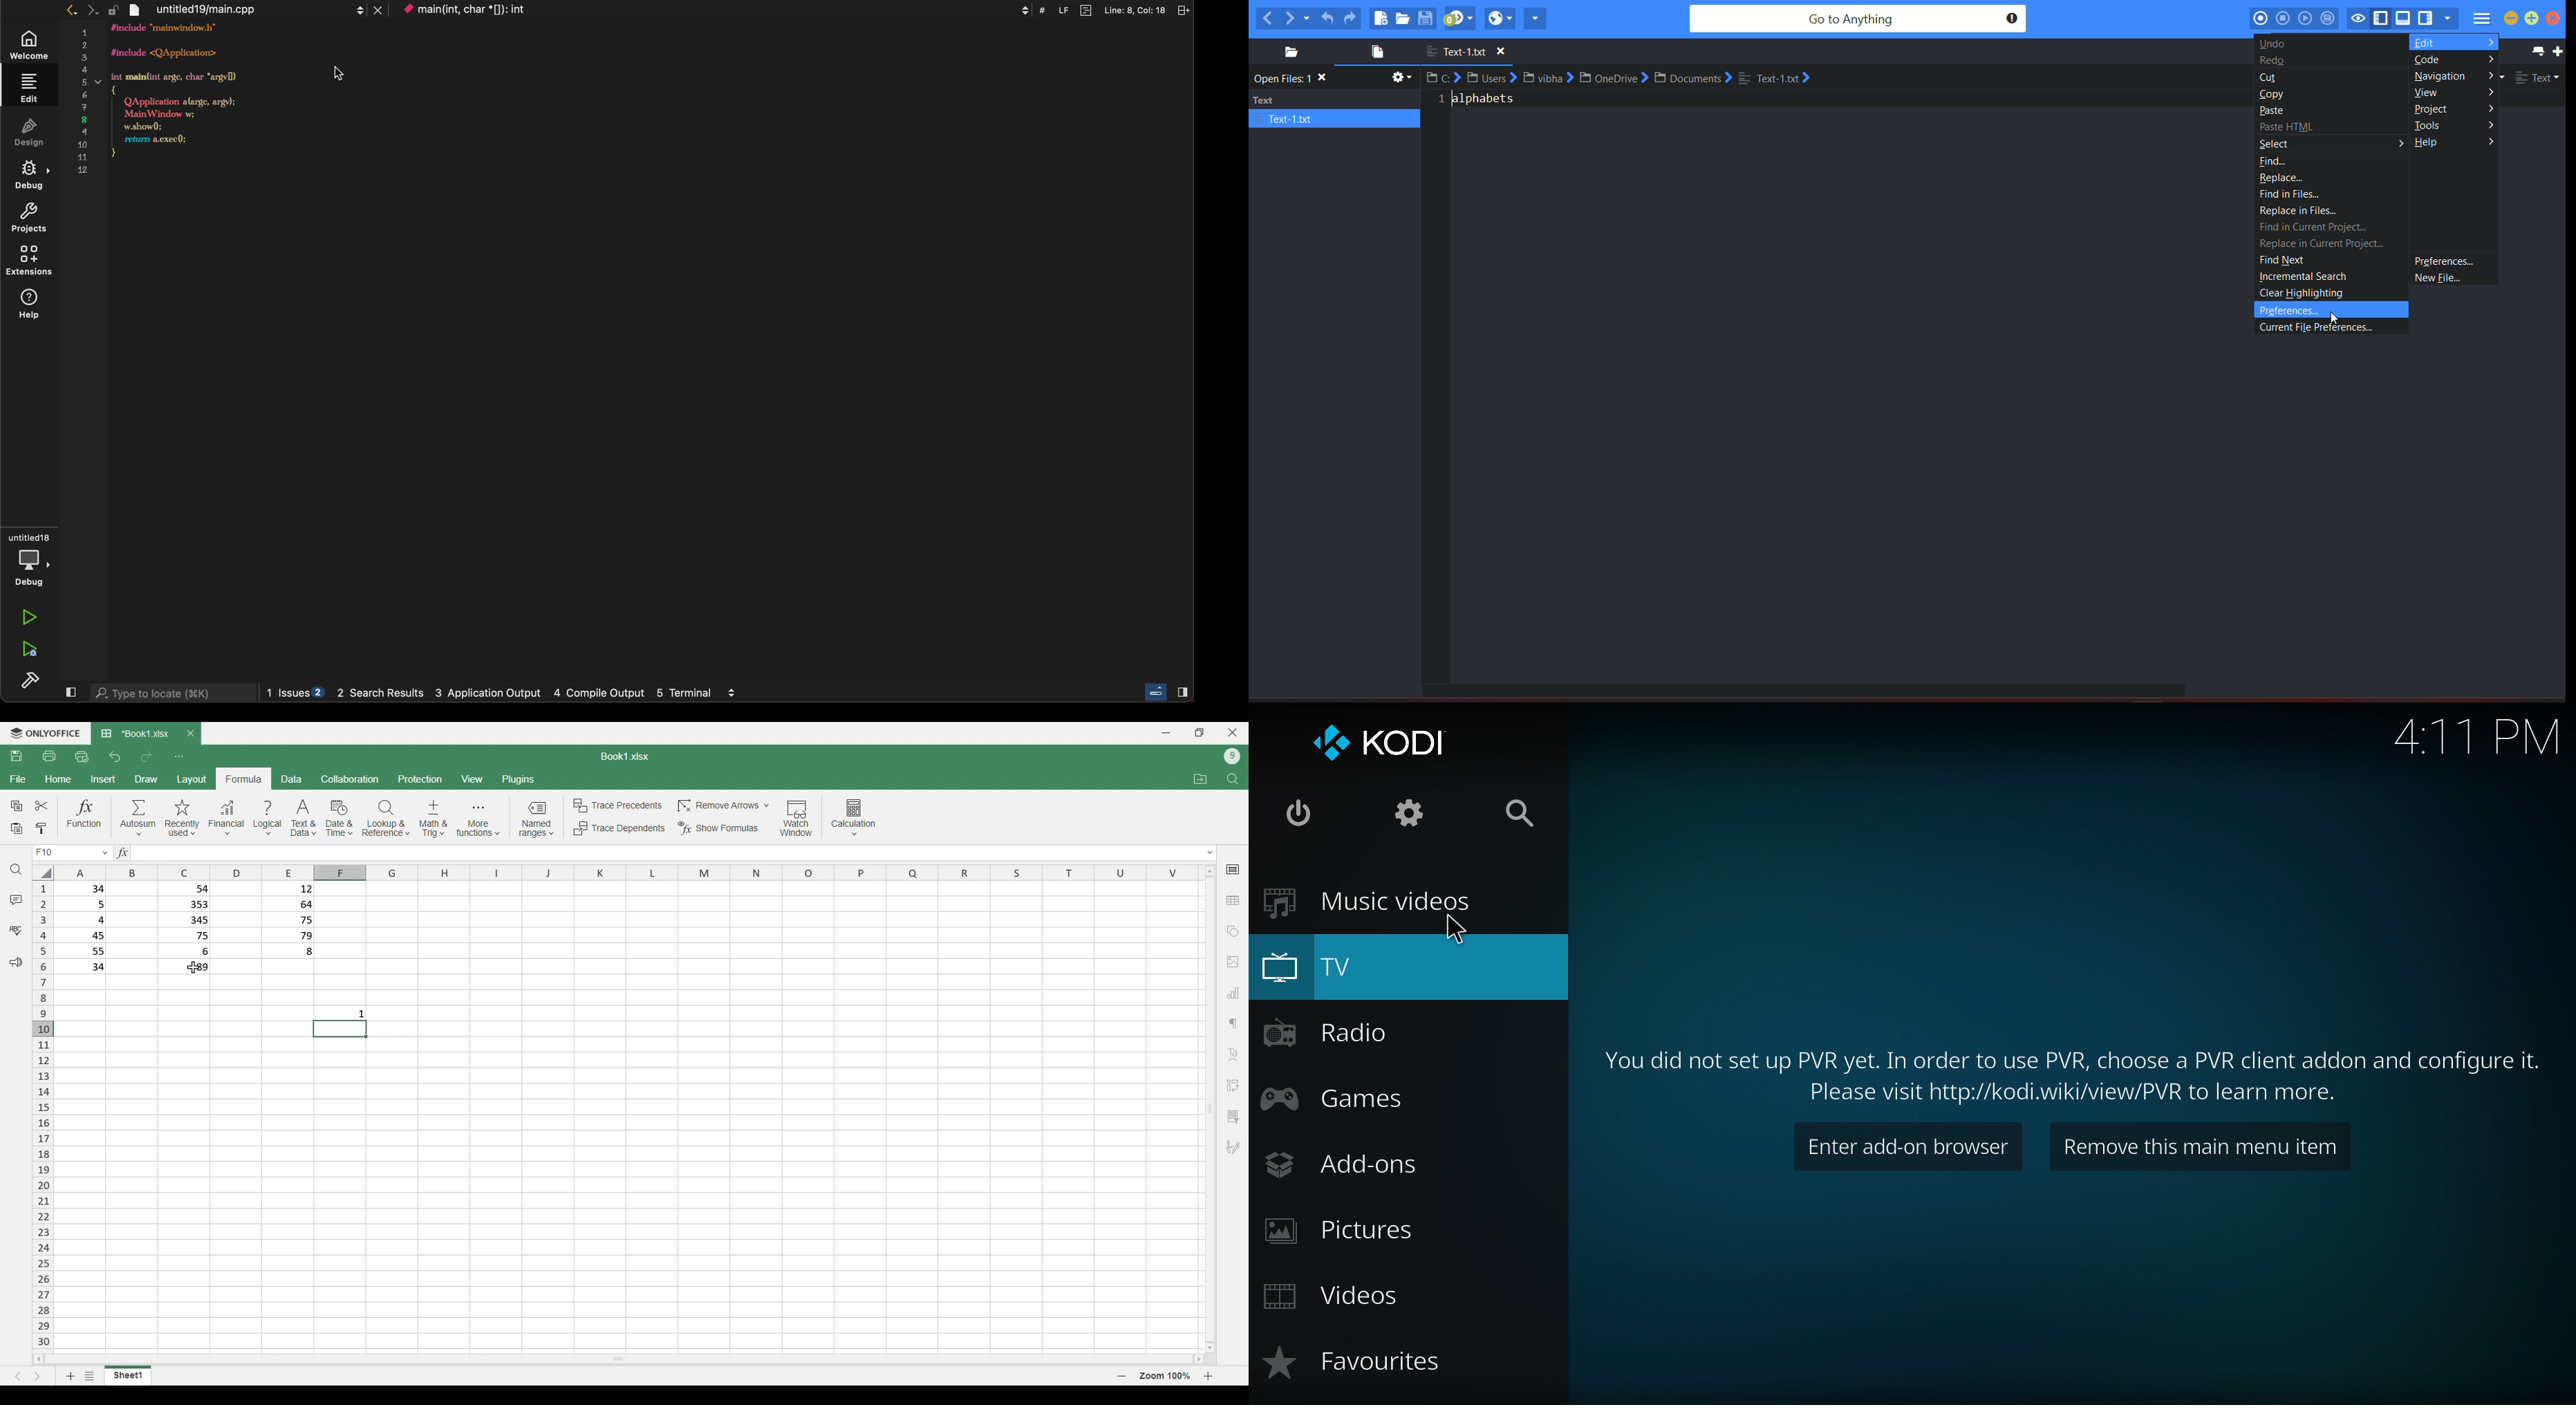  Describe the element at coordinates (722, 806) in the screenshot. I see `Remove arrow` at that location.